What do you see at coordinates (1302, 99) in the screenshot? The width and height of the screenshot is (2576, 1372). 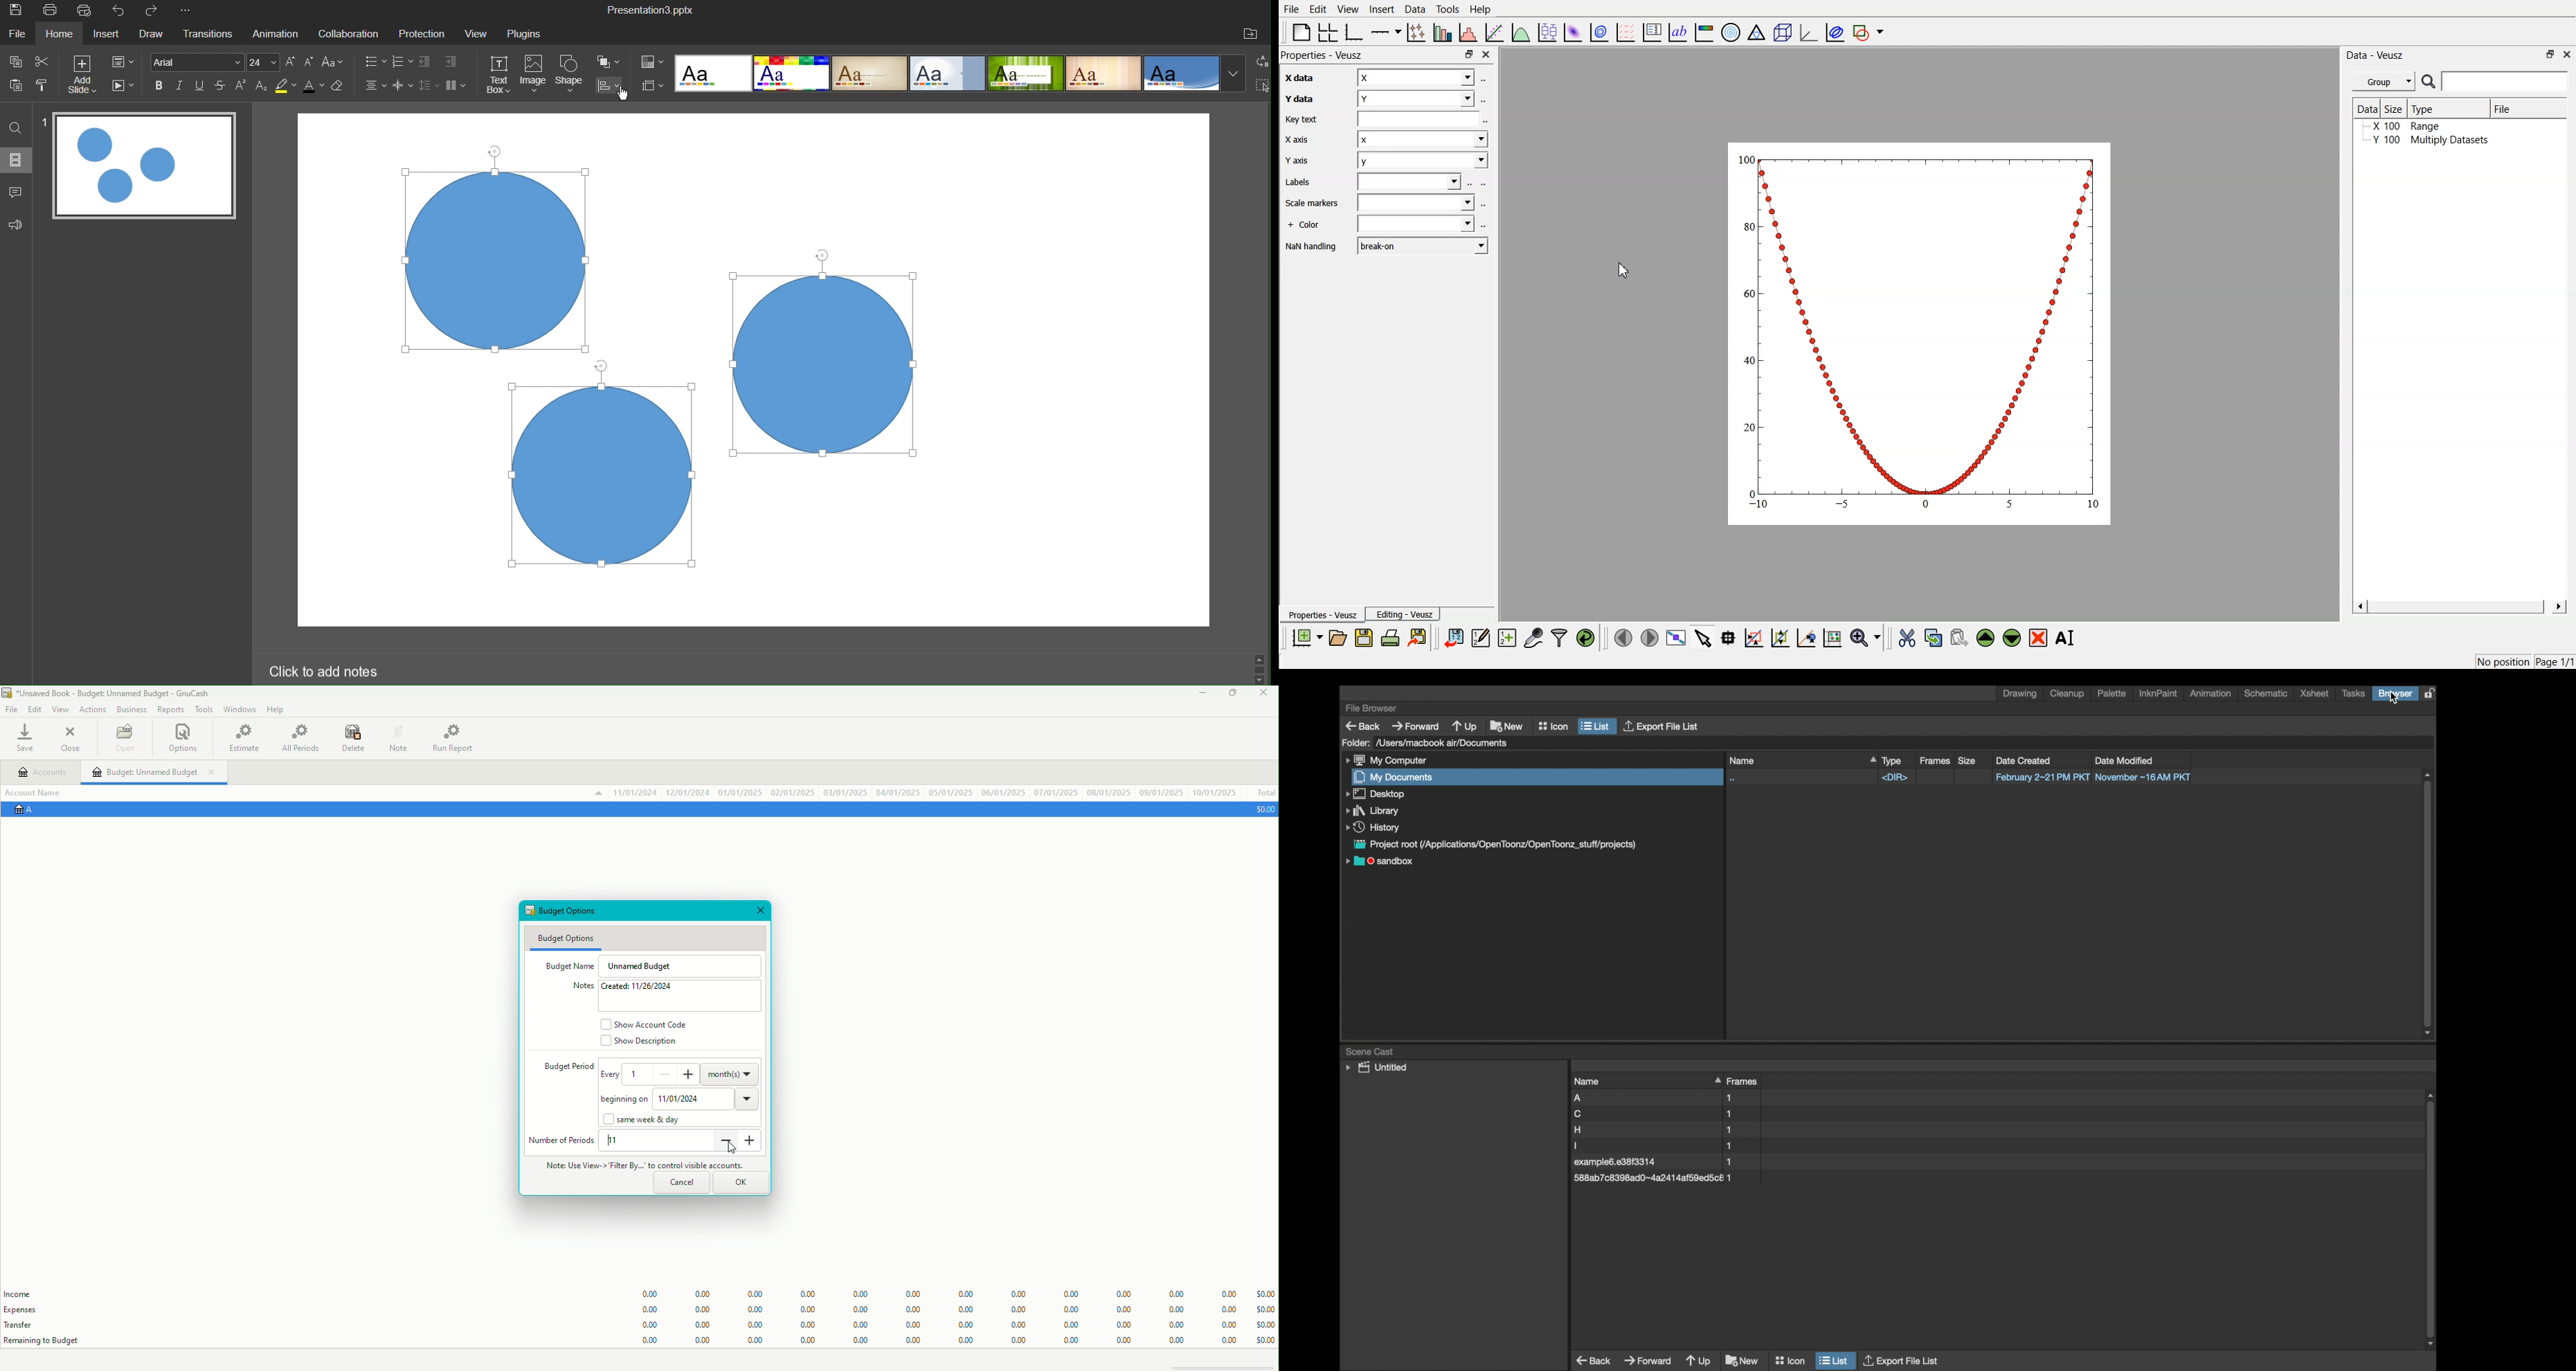 I see `Y data` at bounding box center [1302, 99].